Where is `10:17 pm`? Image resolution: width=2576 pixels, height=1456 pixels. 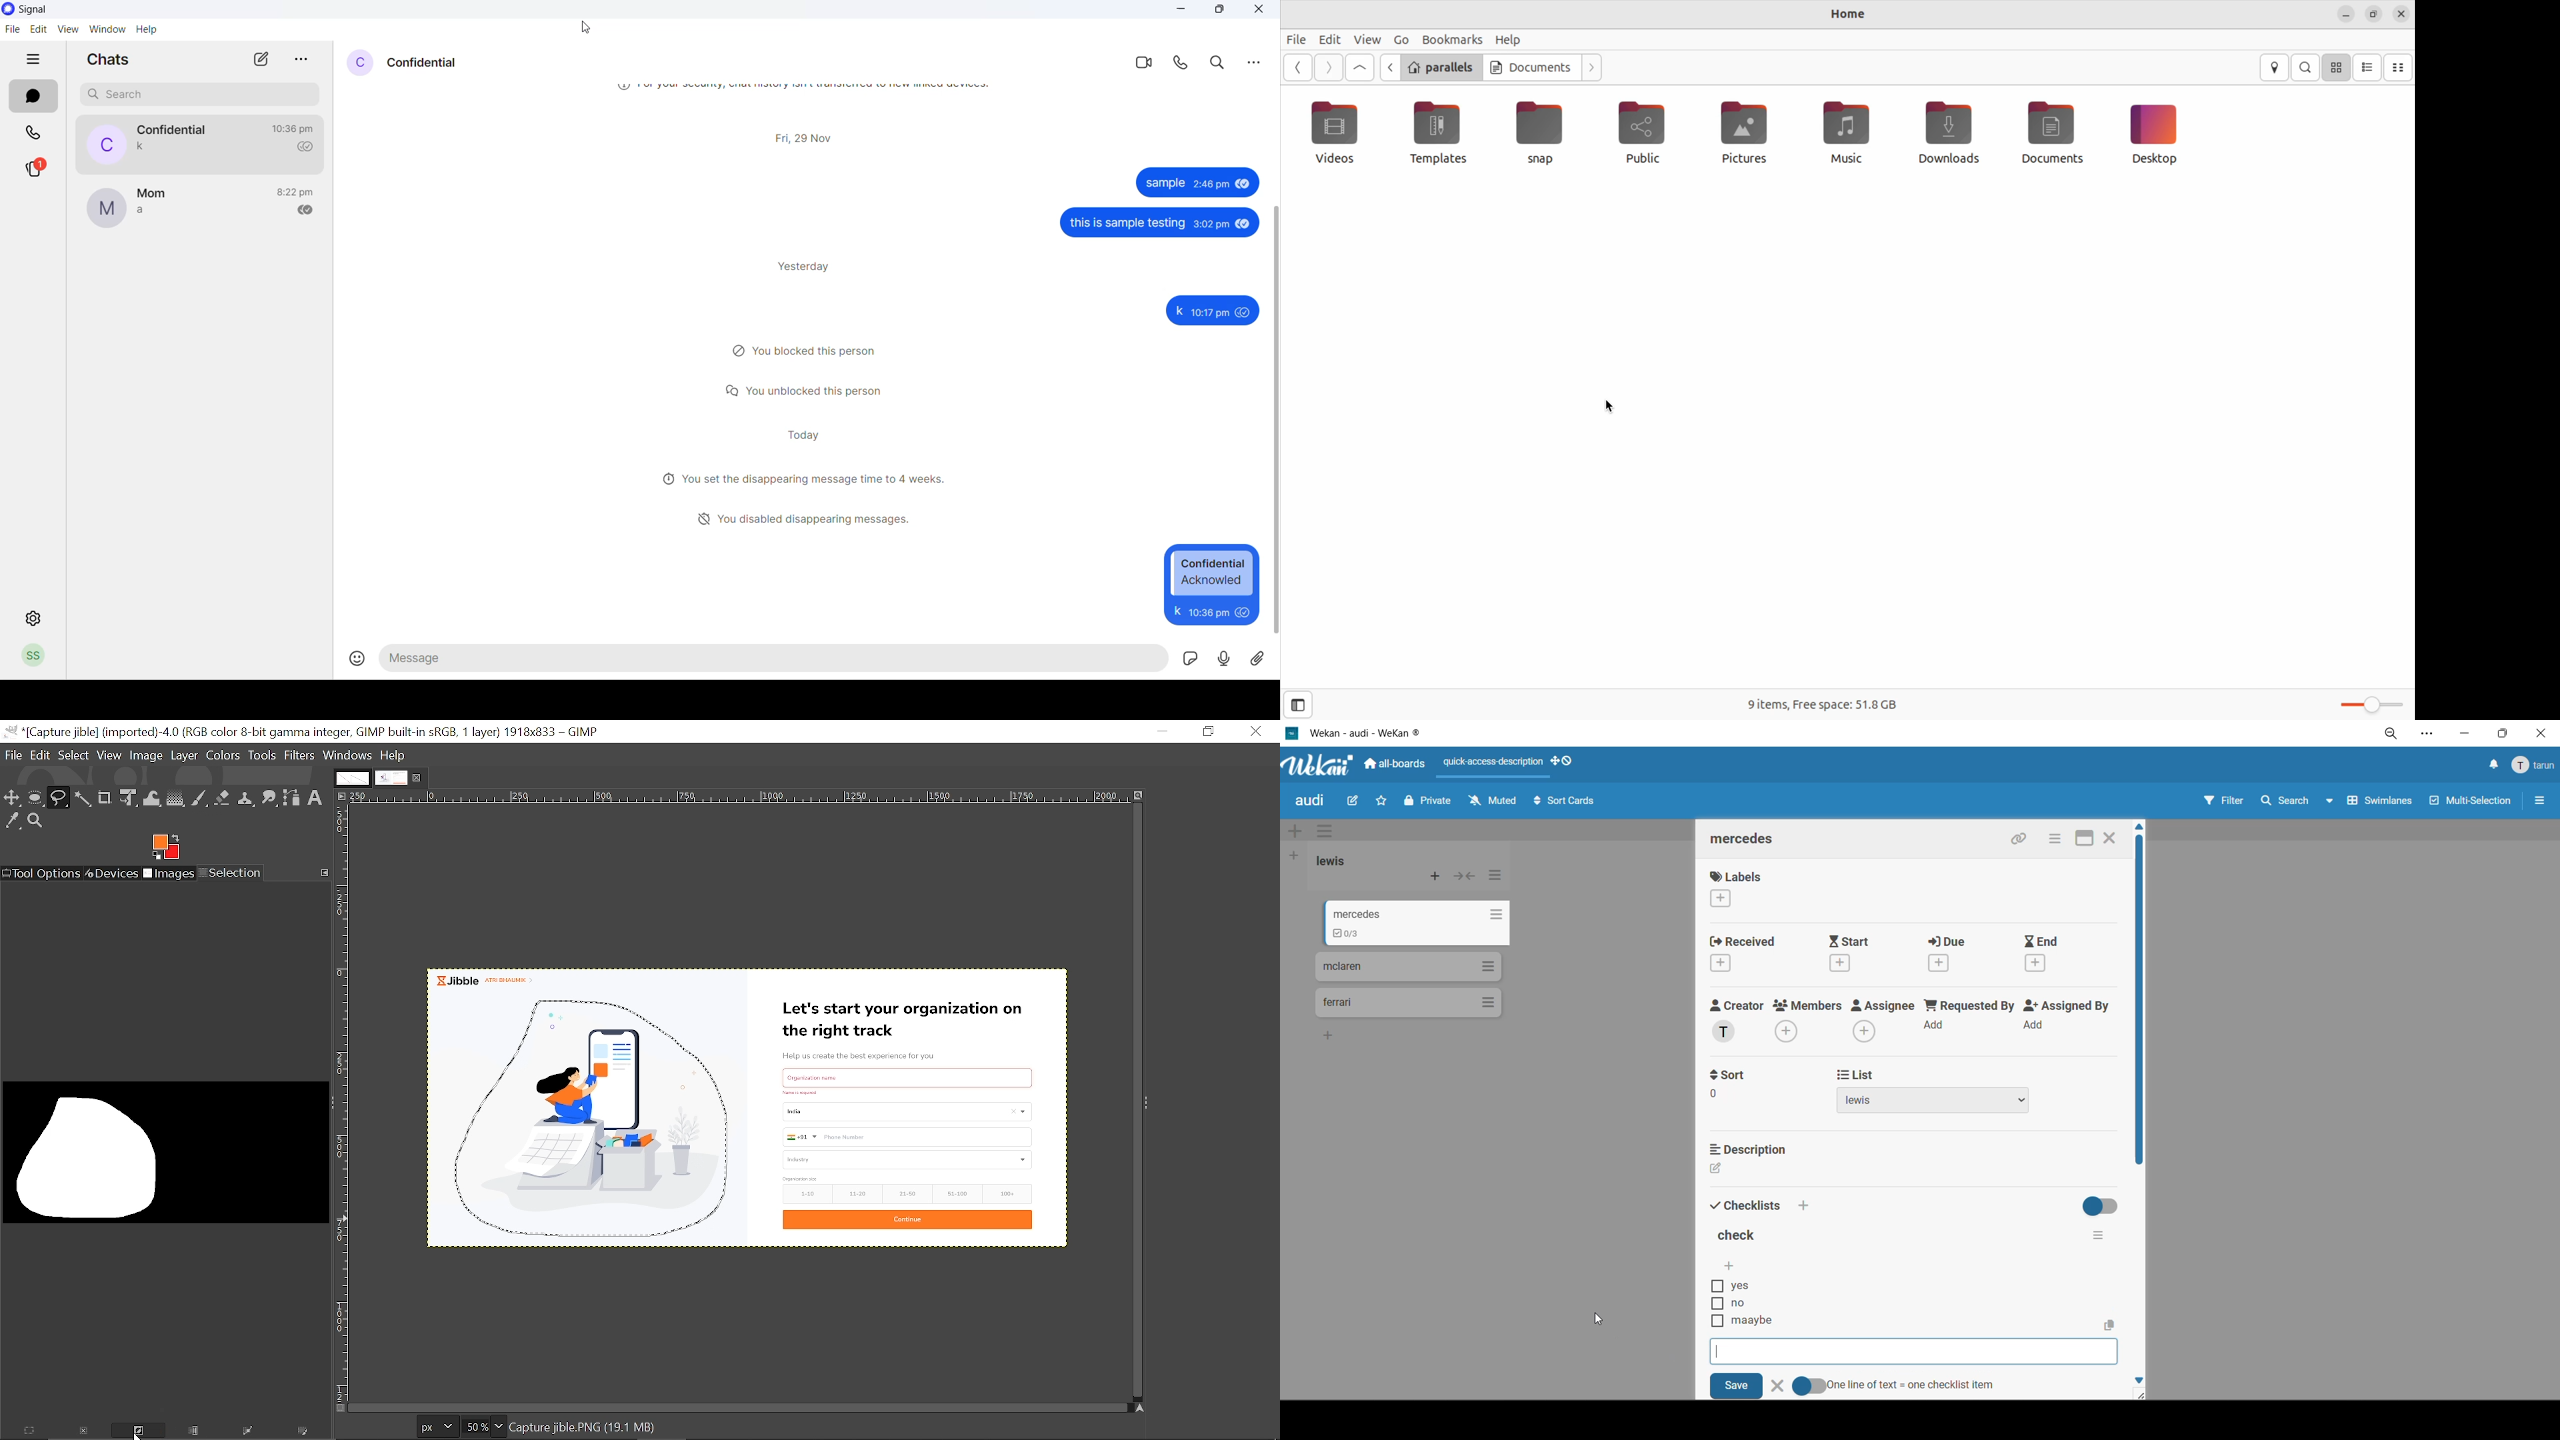 10:17 pm is located at coordinates (1210, 313).